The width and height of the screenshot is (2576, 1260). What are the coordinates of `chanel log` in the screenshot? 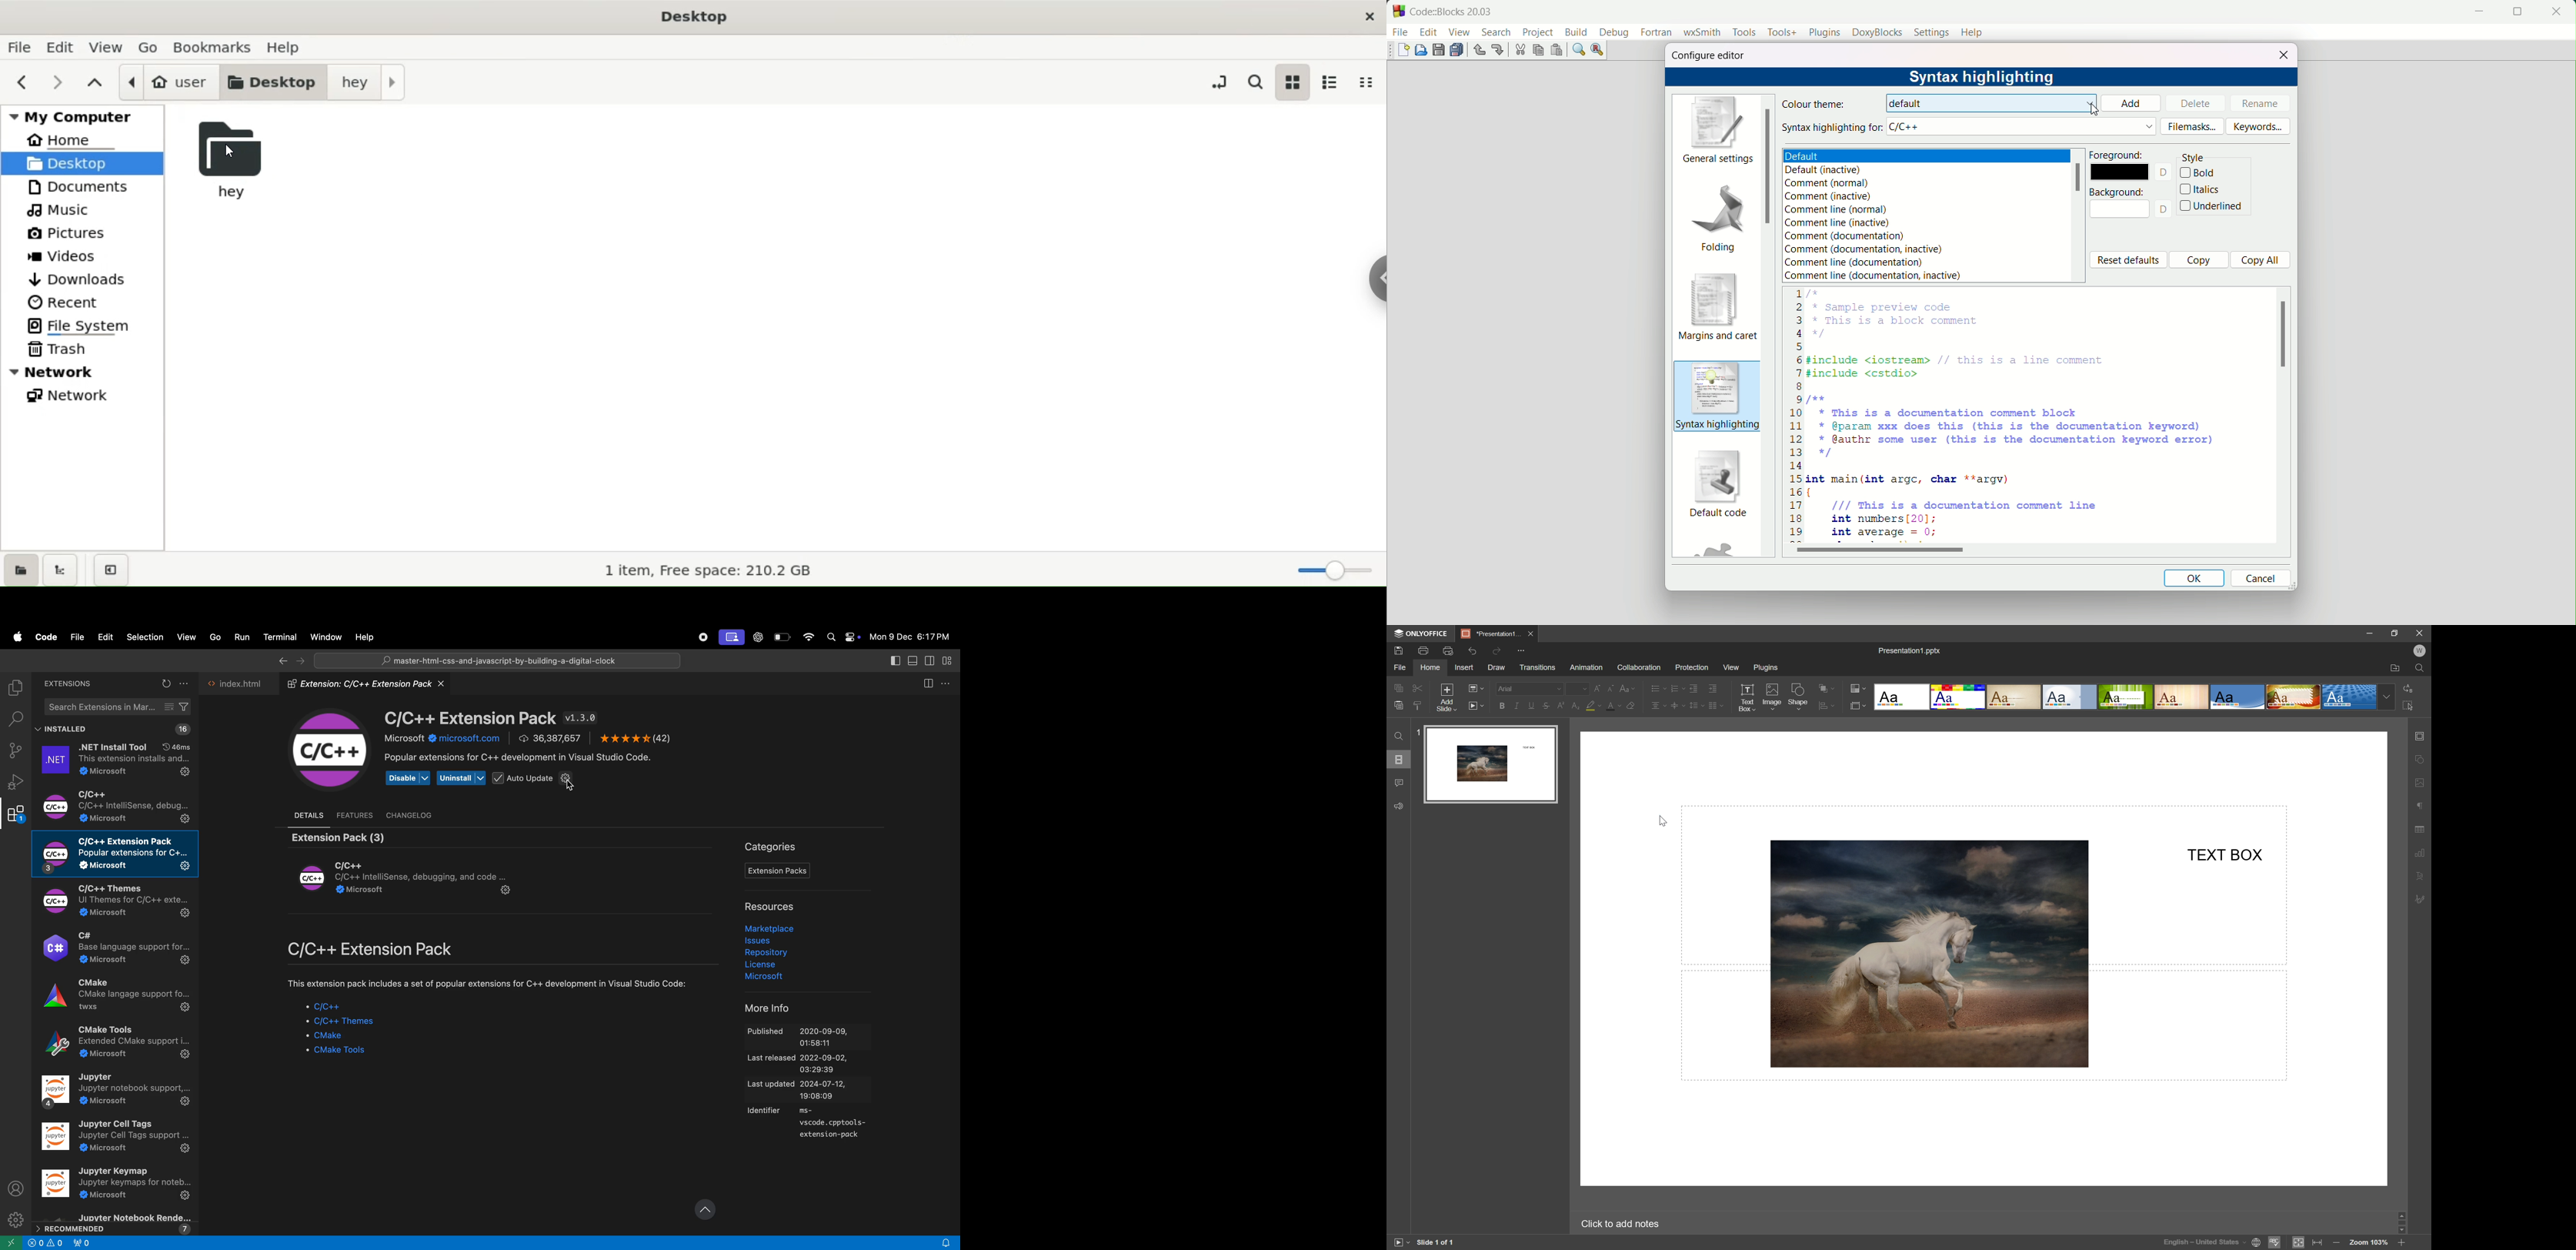 It's located at (416, 814).